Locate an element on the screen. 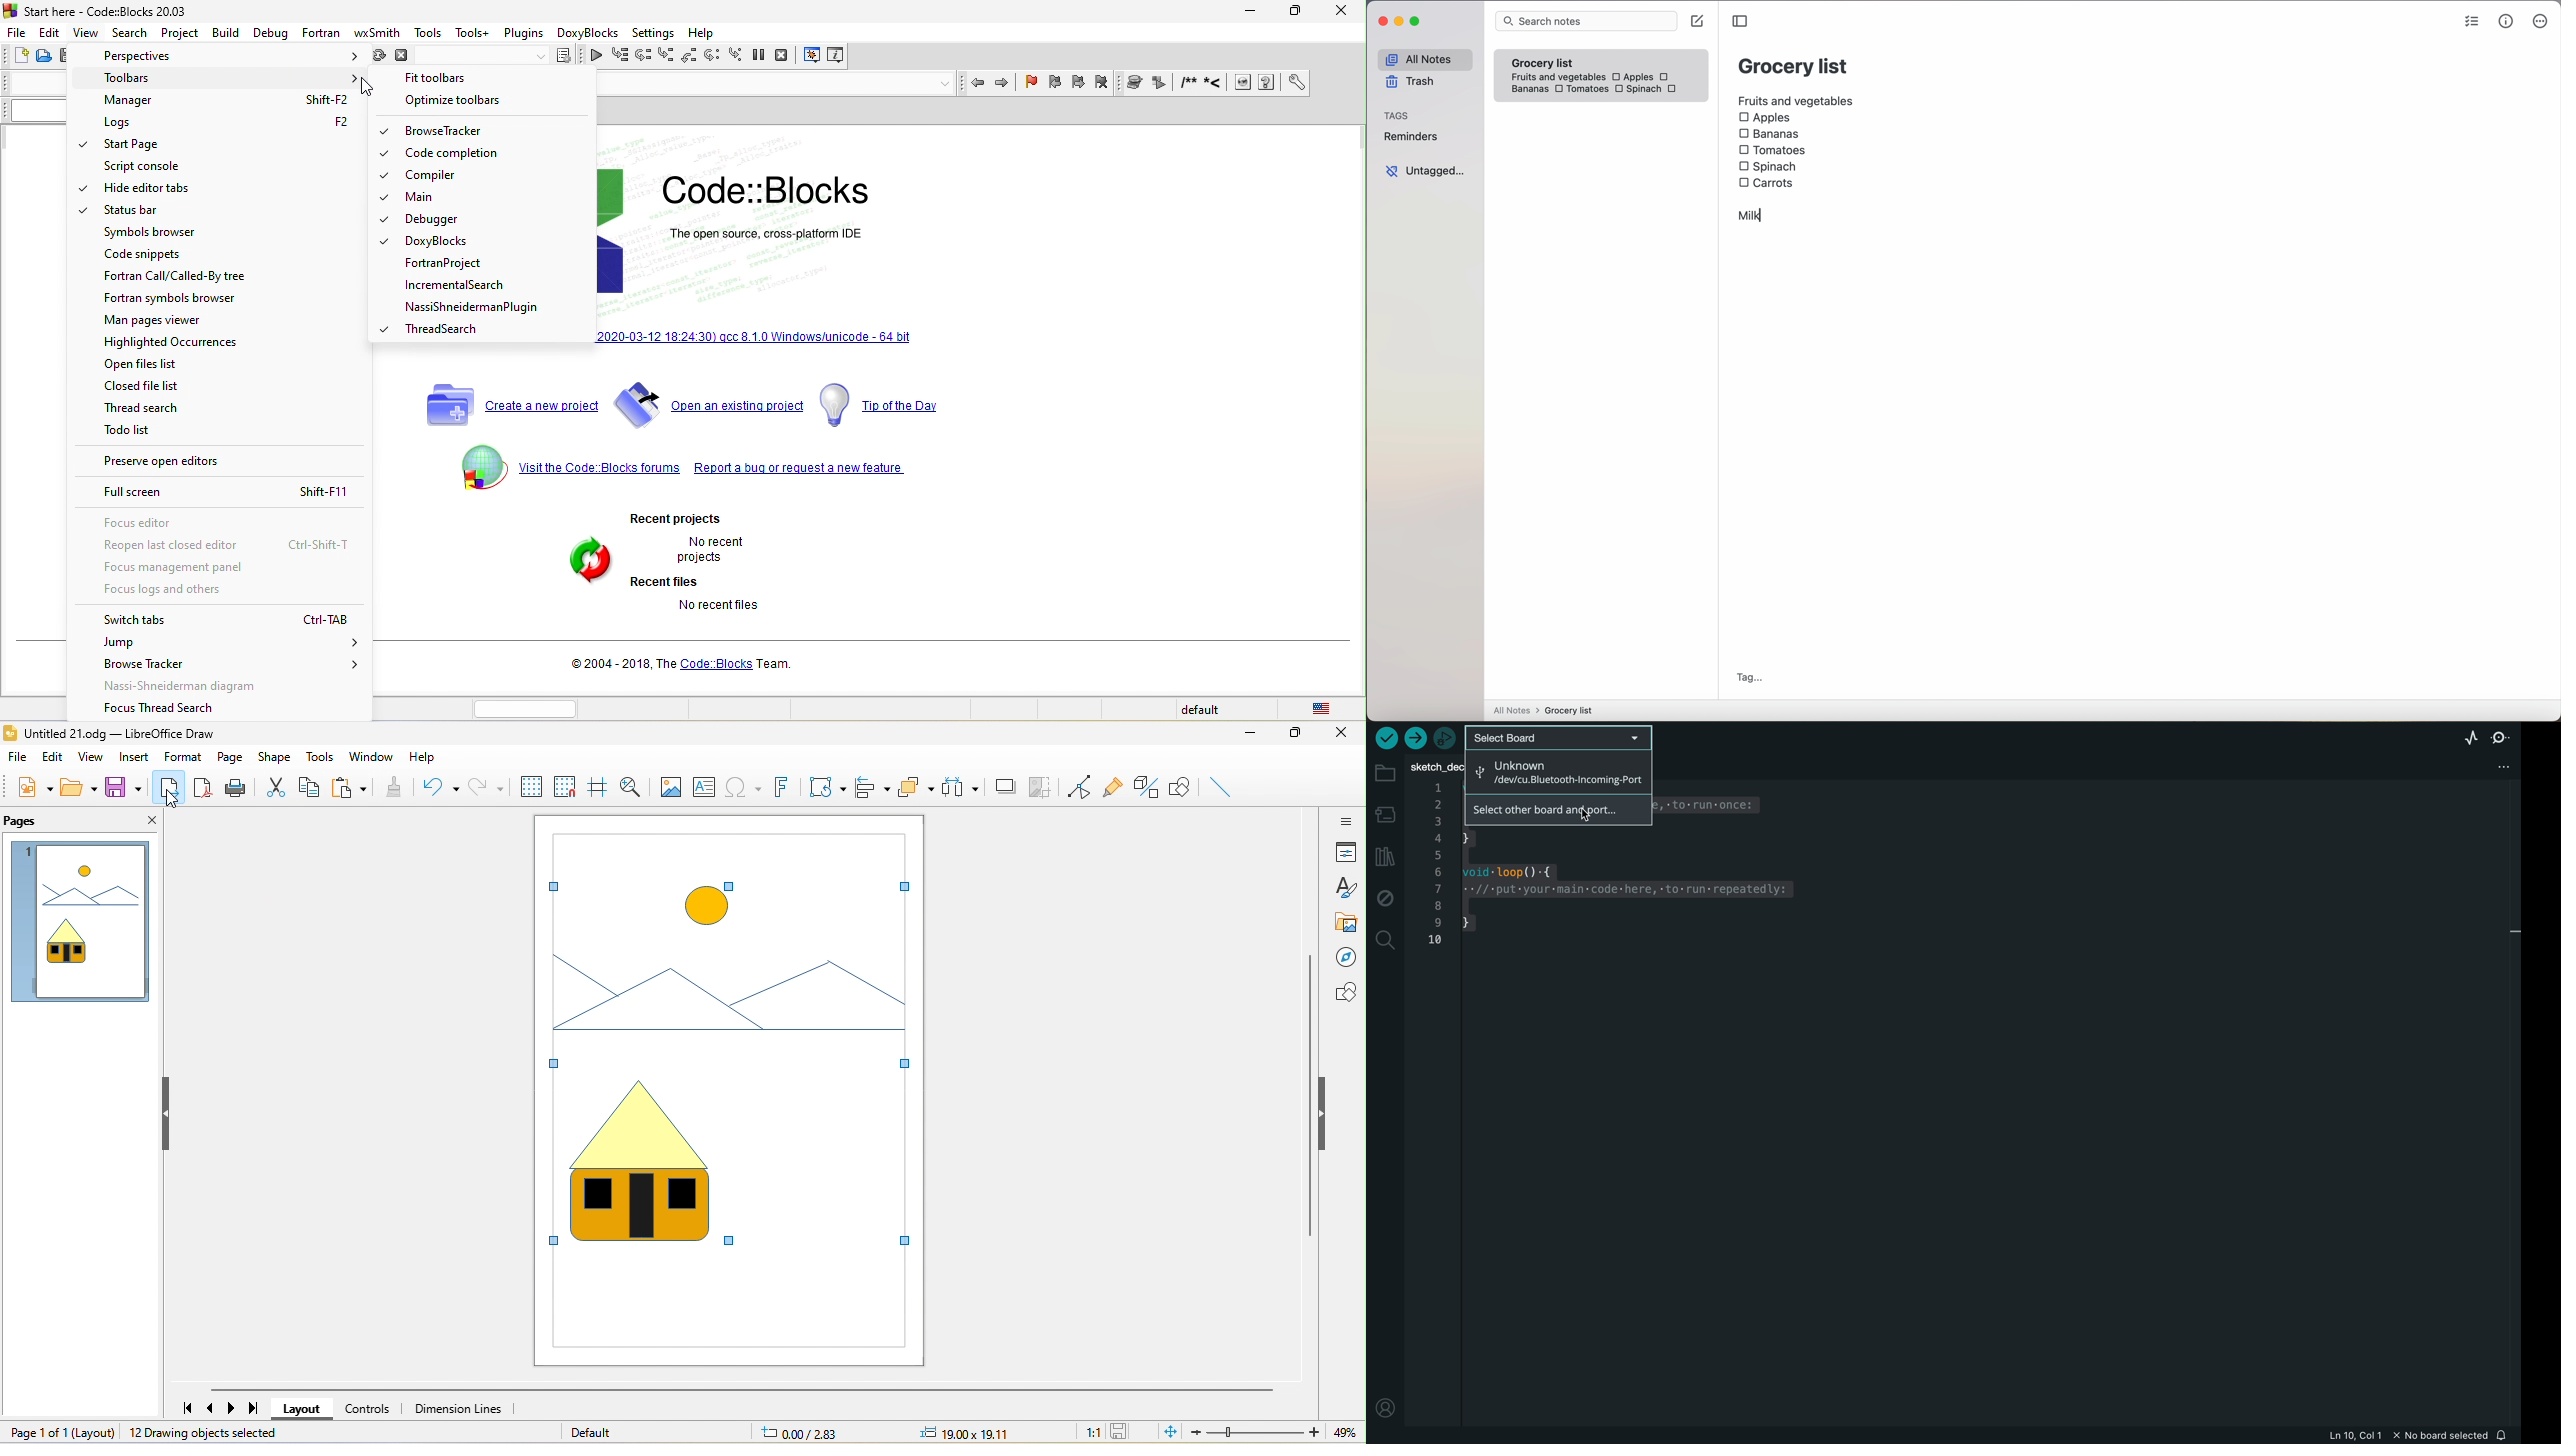 Image resolution: width=2576 pixels, height=1456 pixels. Spinach checkbox is located at coordinates (1637, 90).